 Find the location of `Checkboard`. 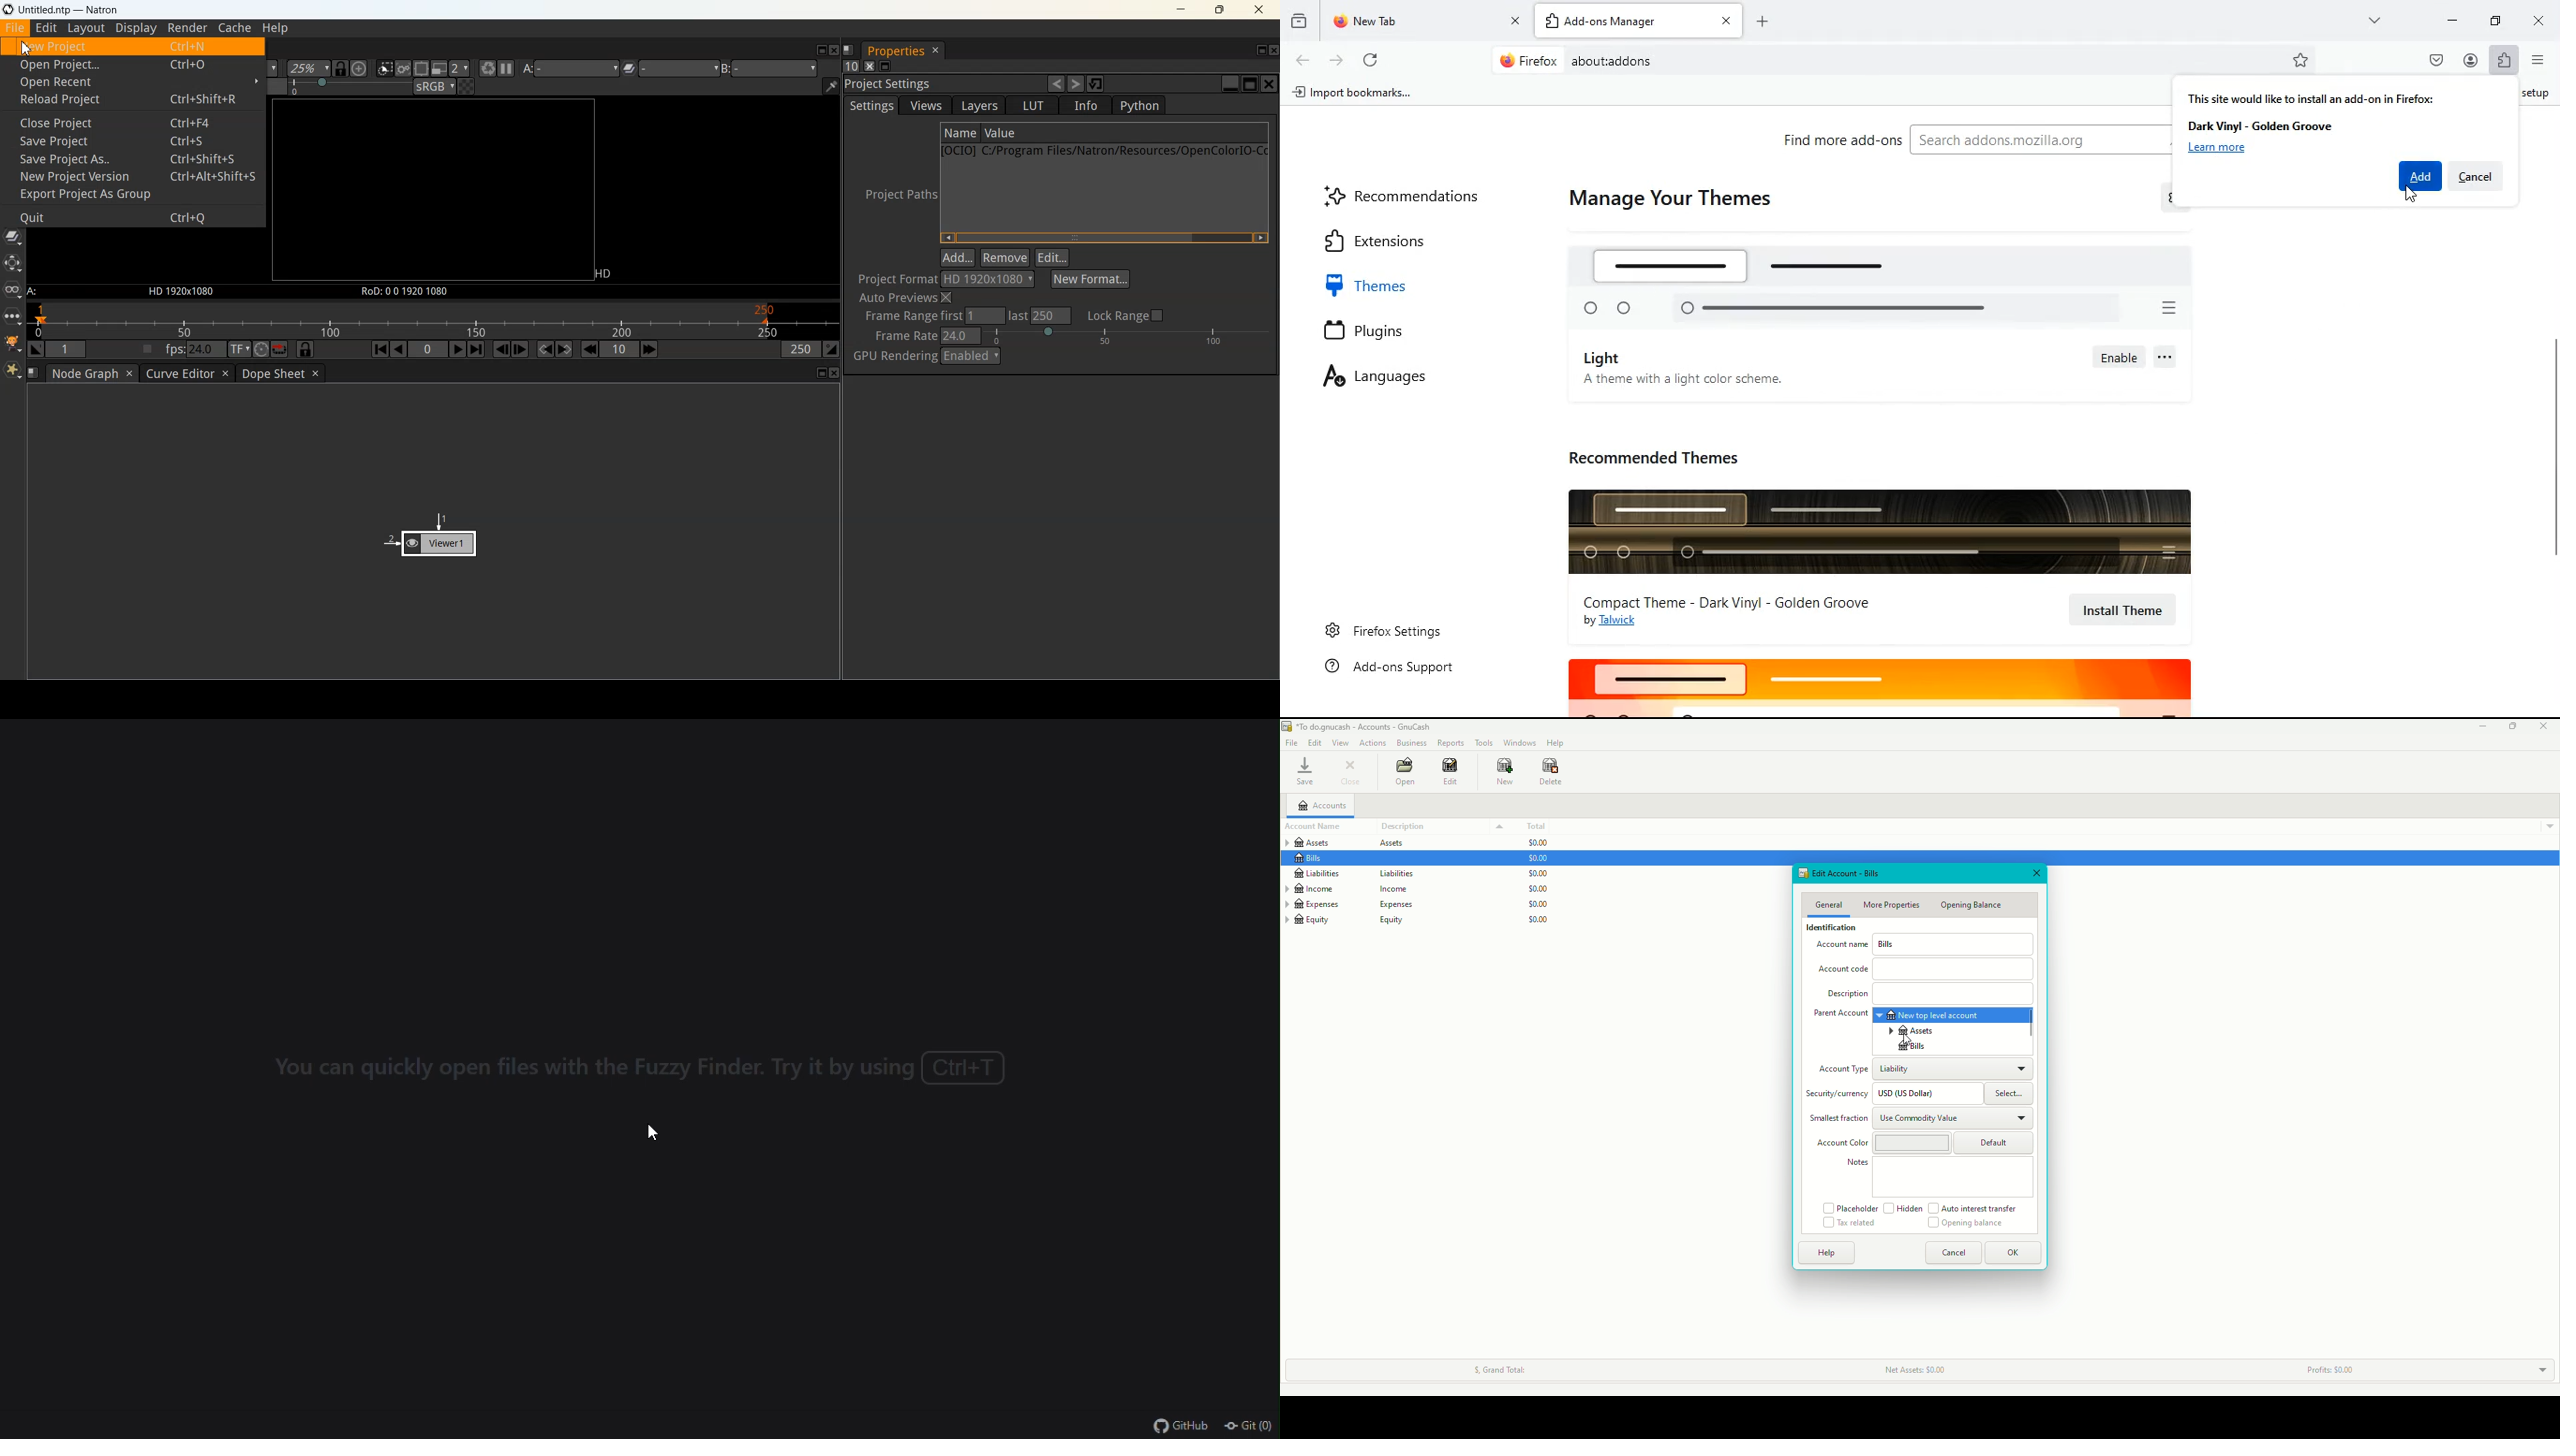

Checkboard is located at coordinates (467, 86).